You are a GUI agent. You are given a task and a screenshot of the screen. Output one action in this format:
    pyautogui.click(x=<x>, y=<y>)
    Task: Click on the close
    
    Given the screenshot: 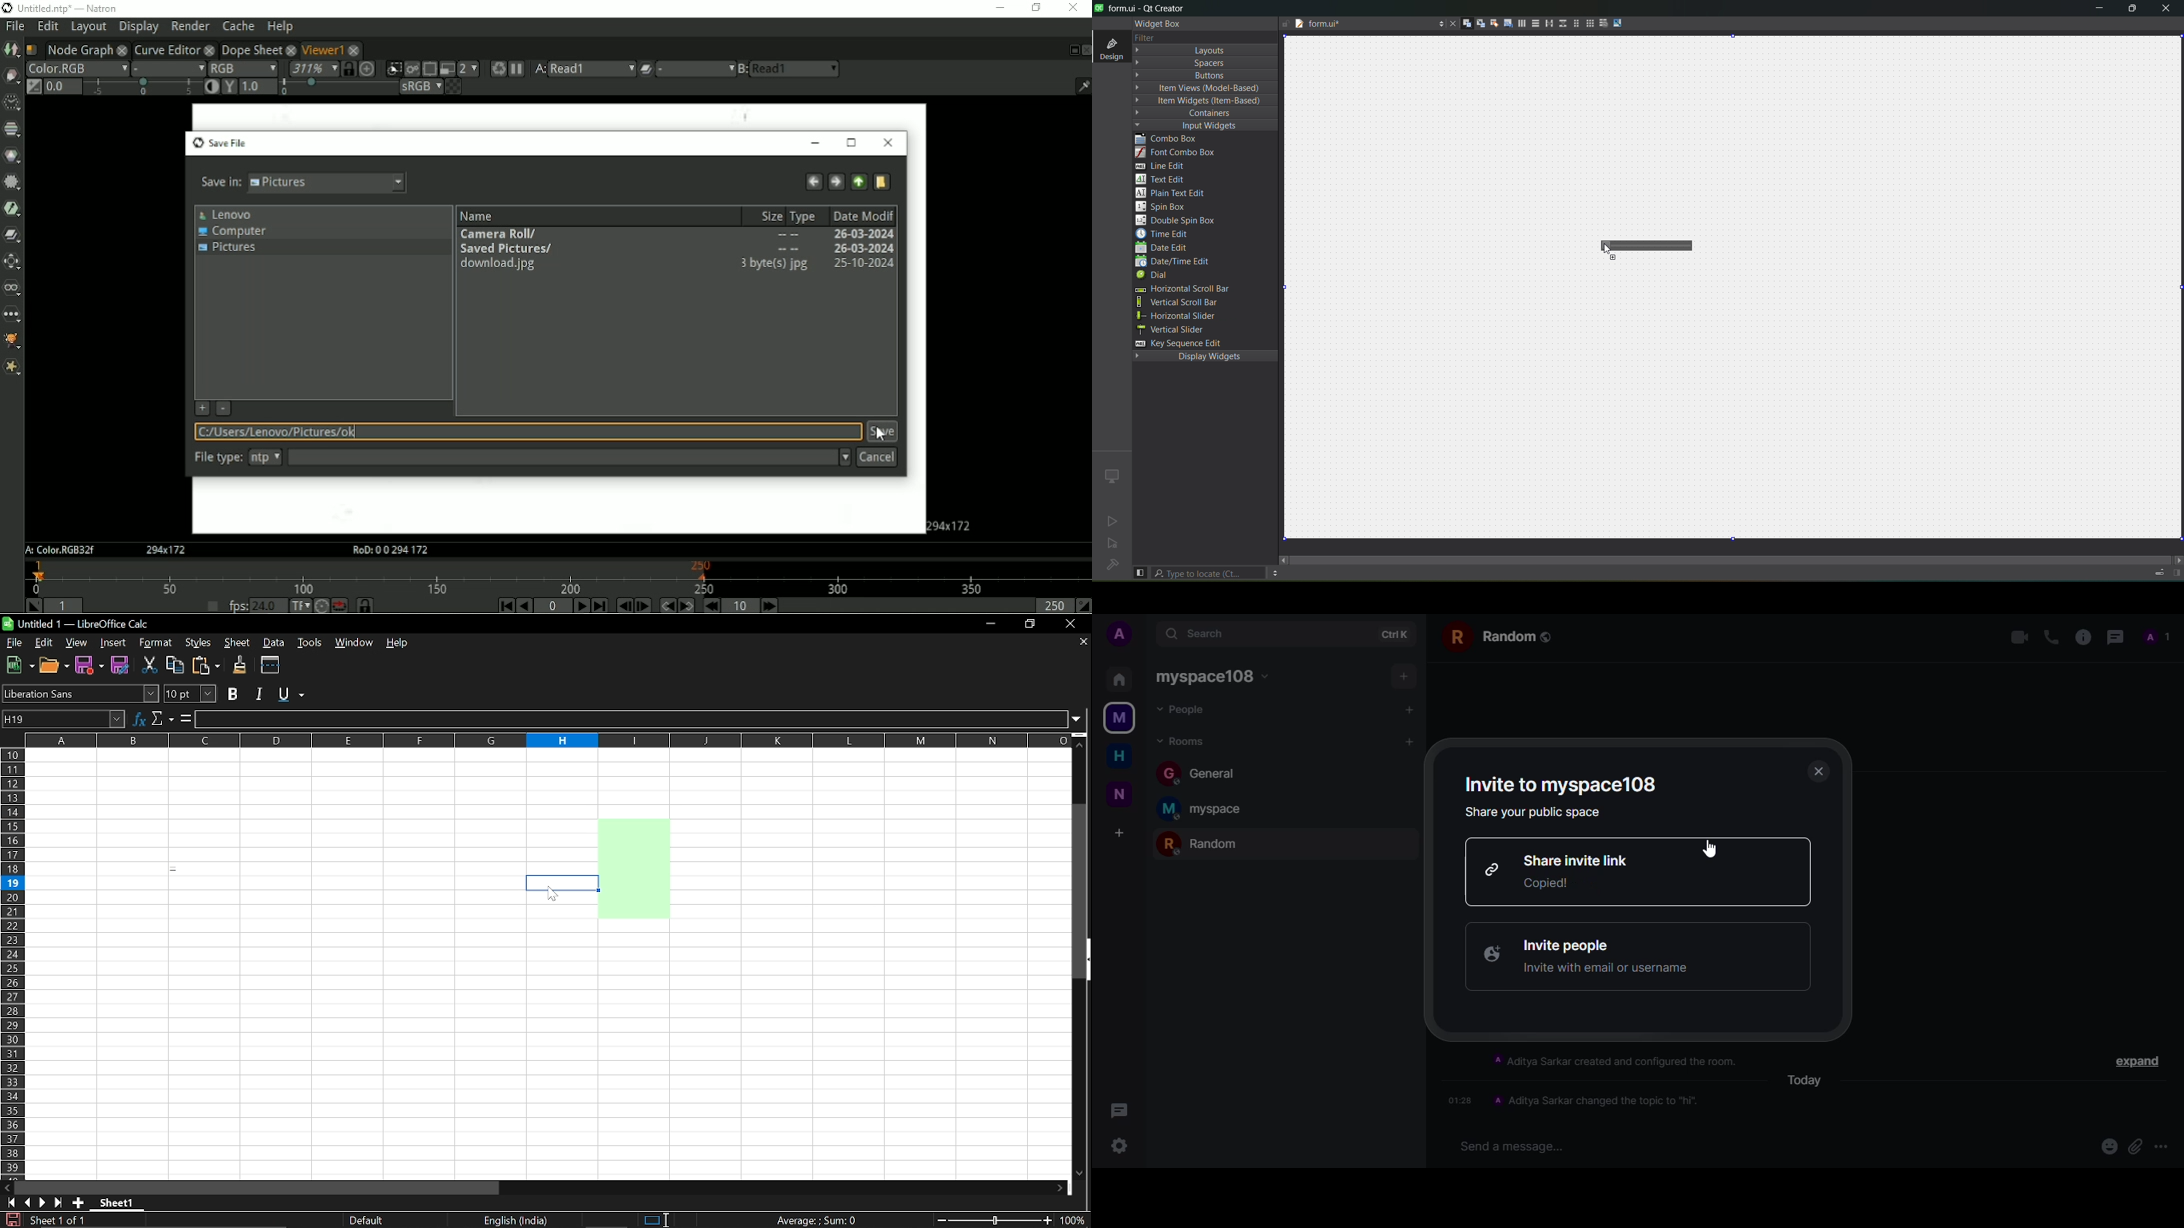 What is the action you would take?
    pyautogui.click(x=1819, y=771)
    